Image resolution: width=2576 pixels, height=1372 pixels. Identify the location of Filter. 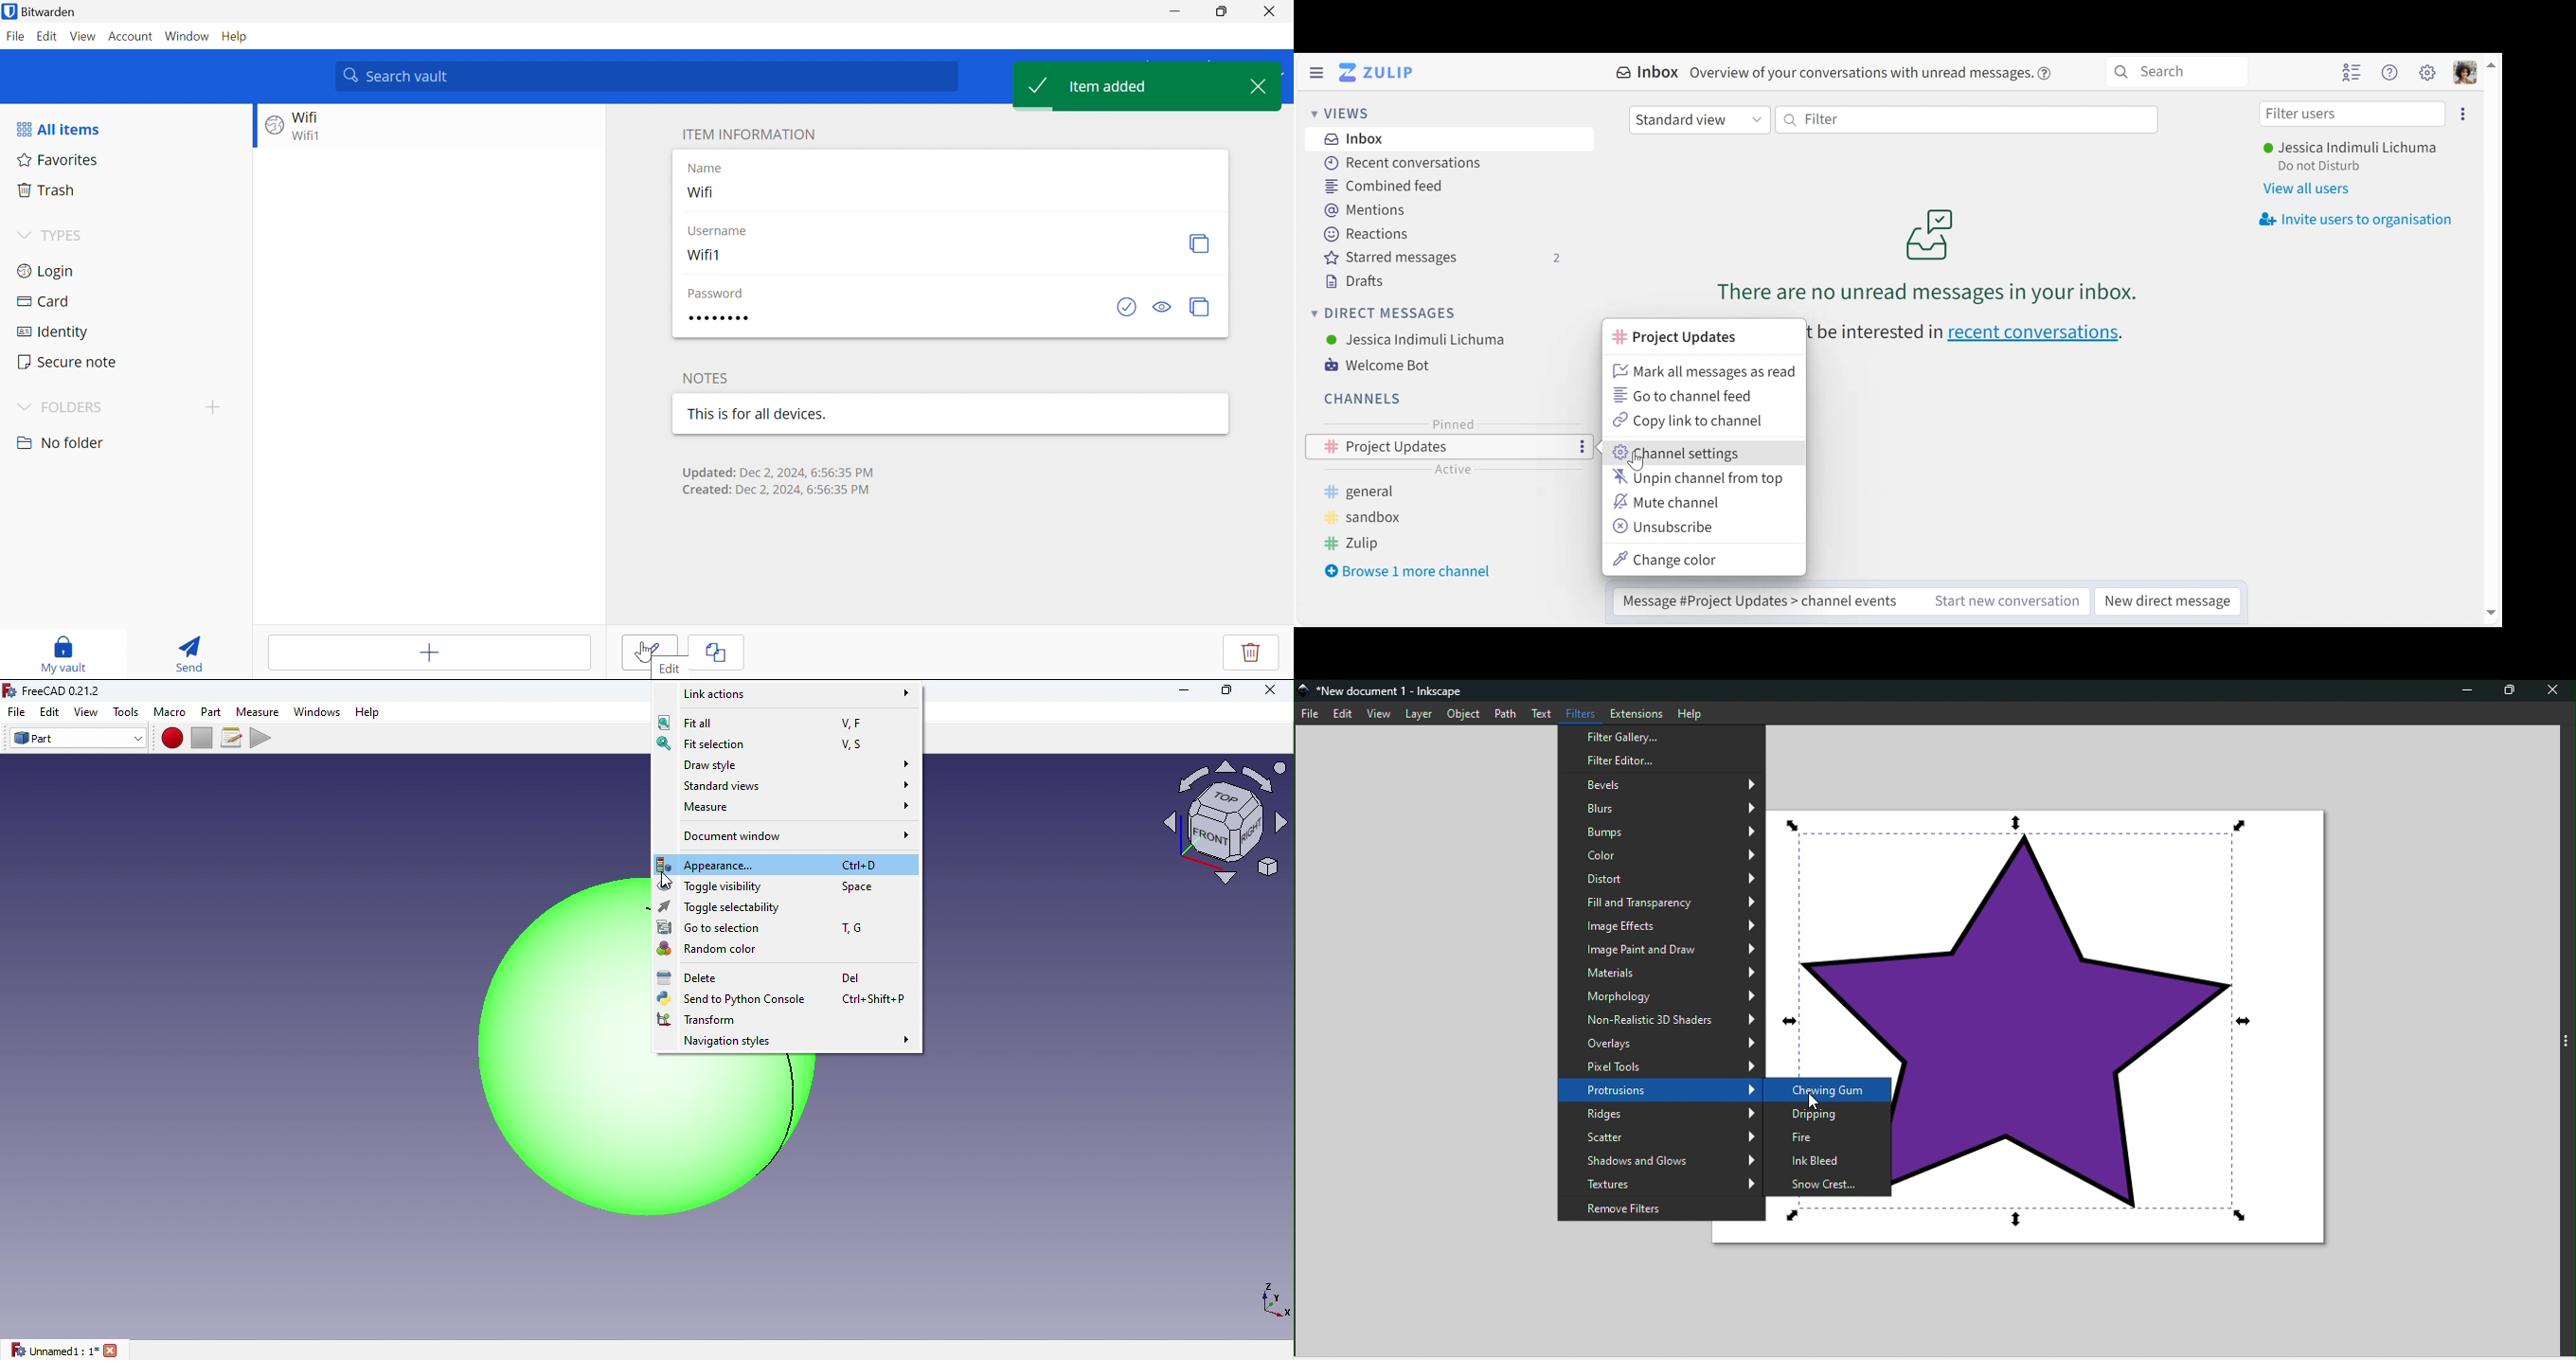
(1967, 118).